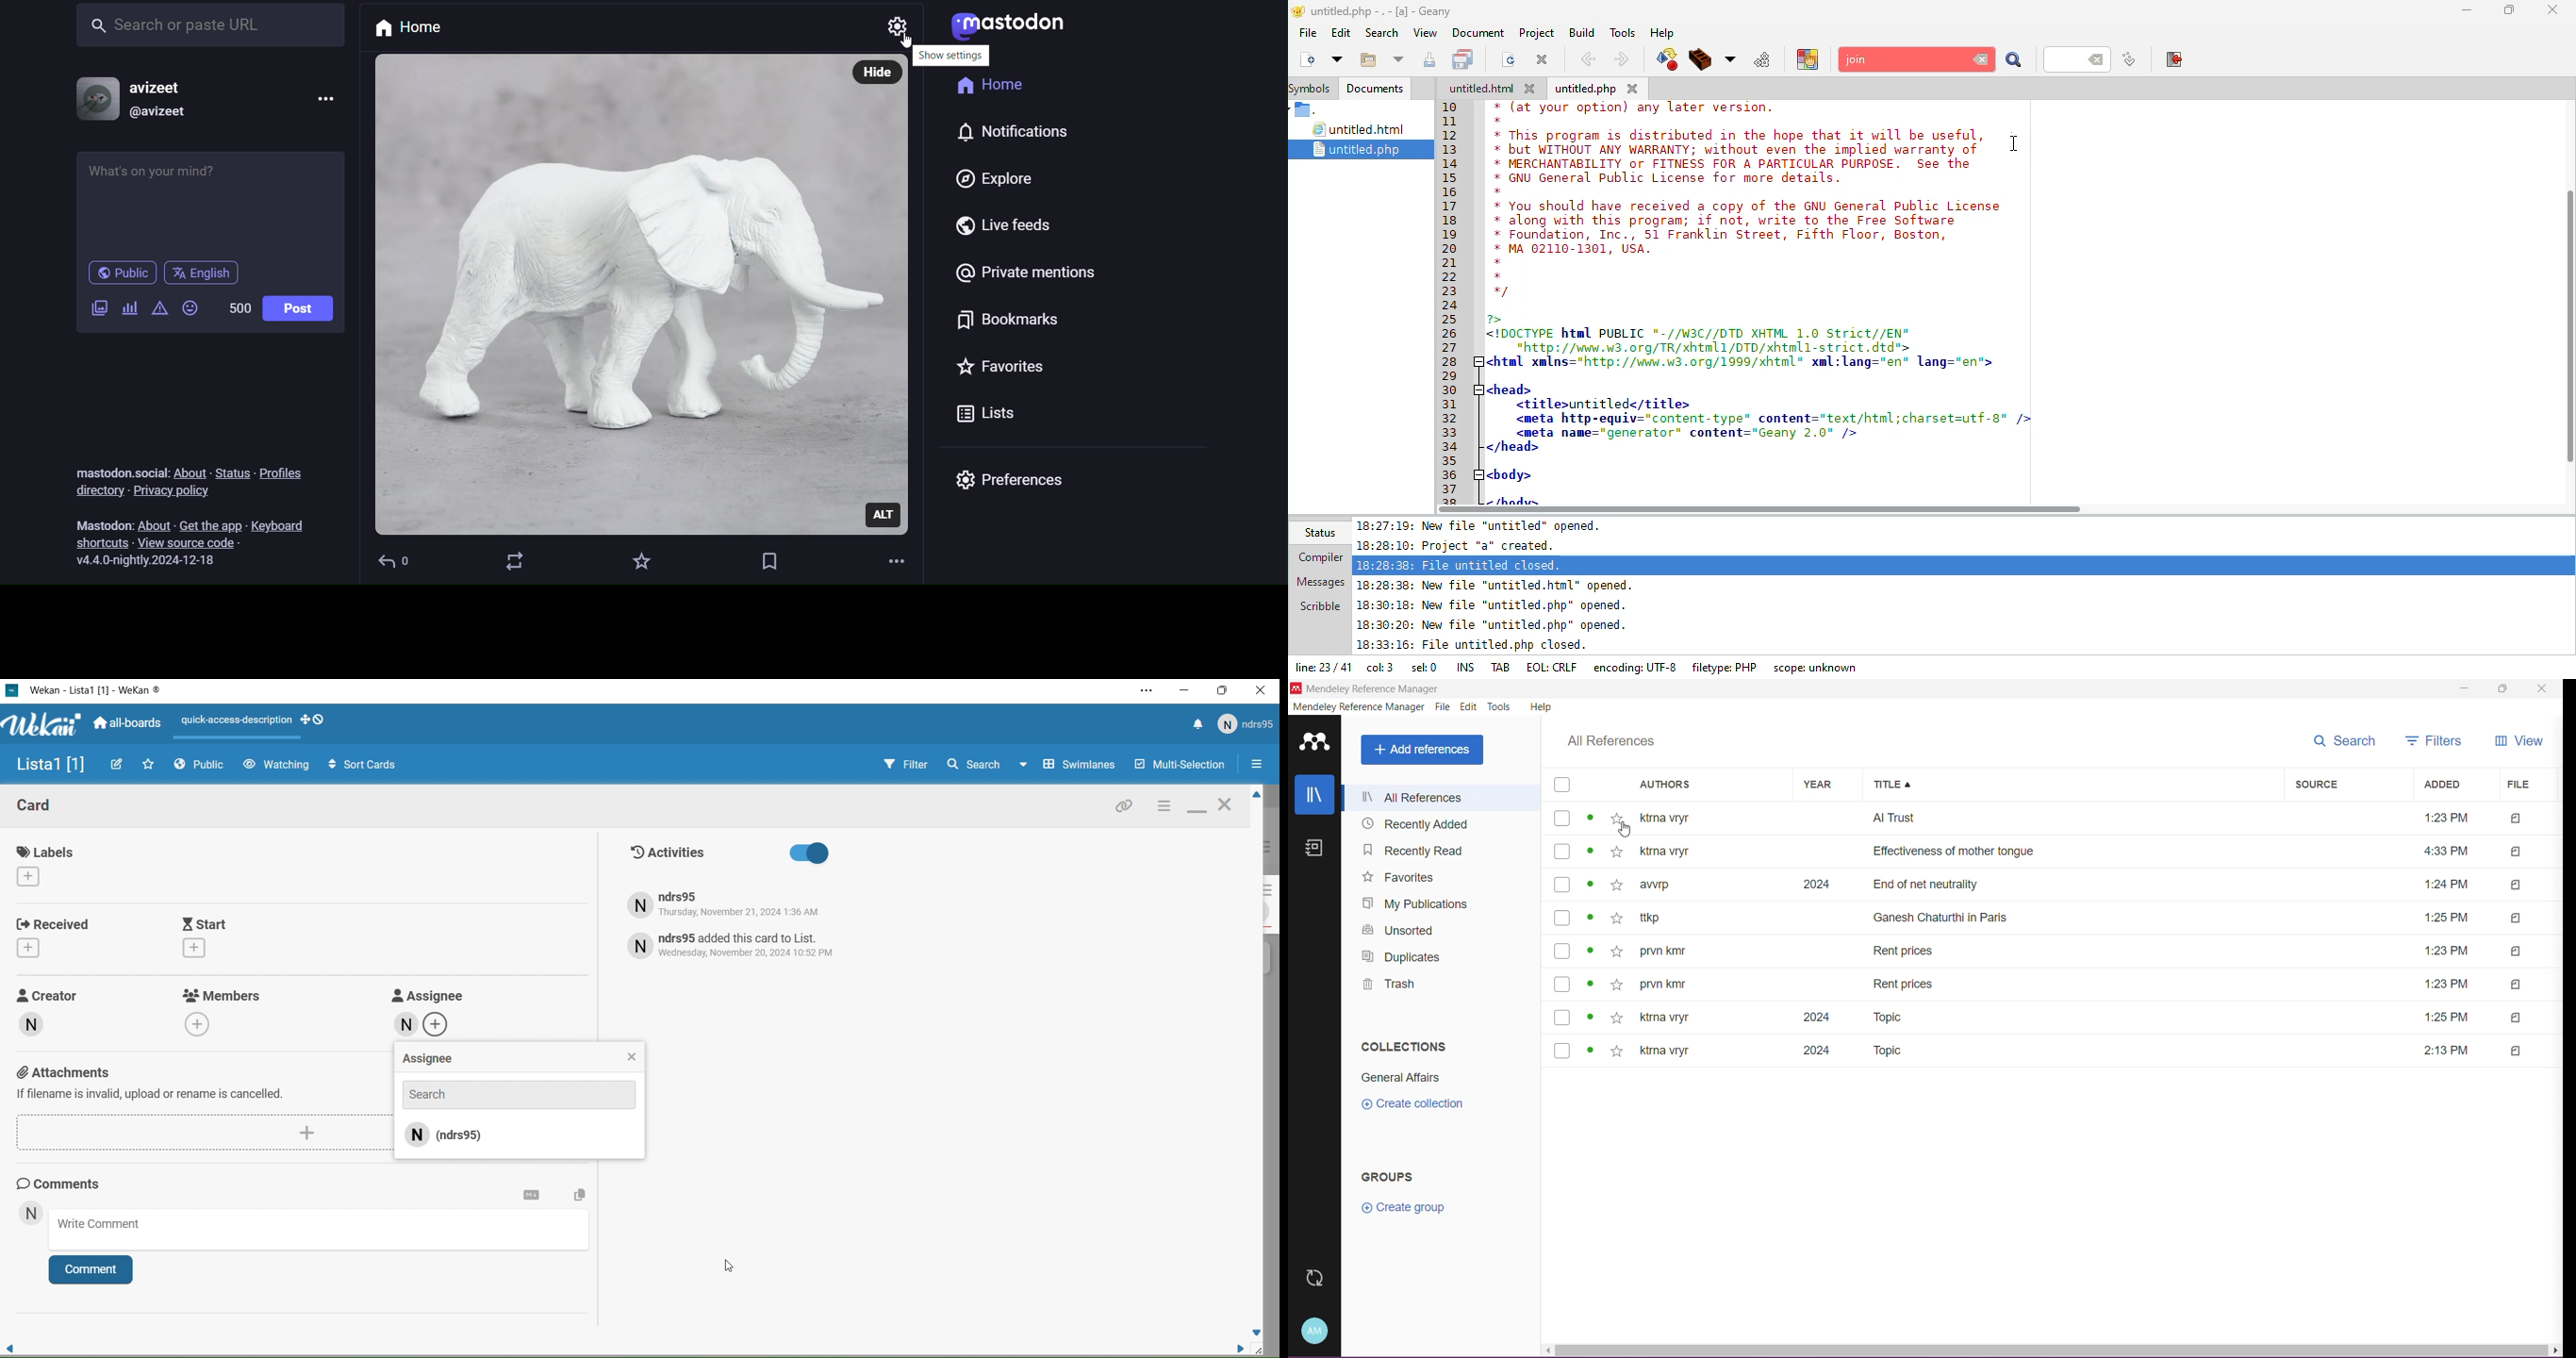 The width and height of the screenshot is (2576, 1372). What do you see at coordinates (766, 563) in the screenshot?
I see `Tag` at bounding box center [766, 563].